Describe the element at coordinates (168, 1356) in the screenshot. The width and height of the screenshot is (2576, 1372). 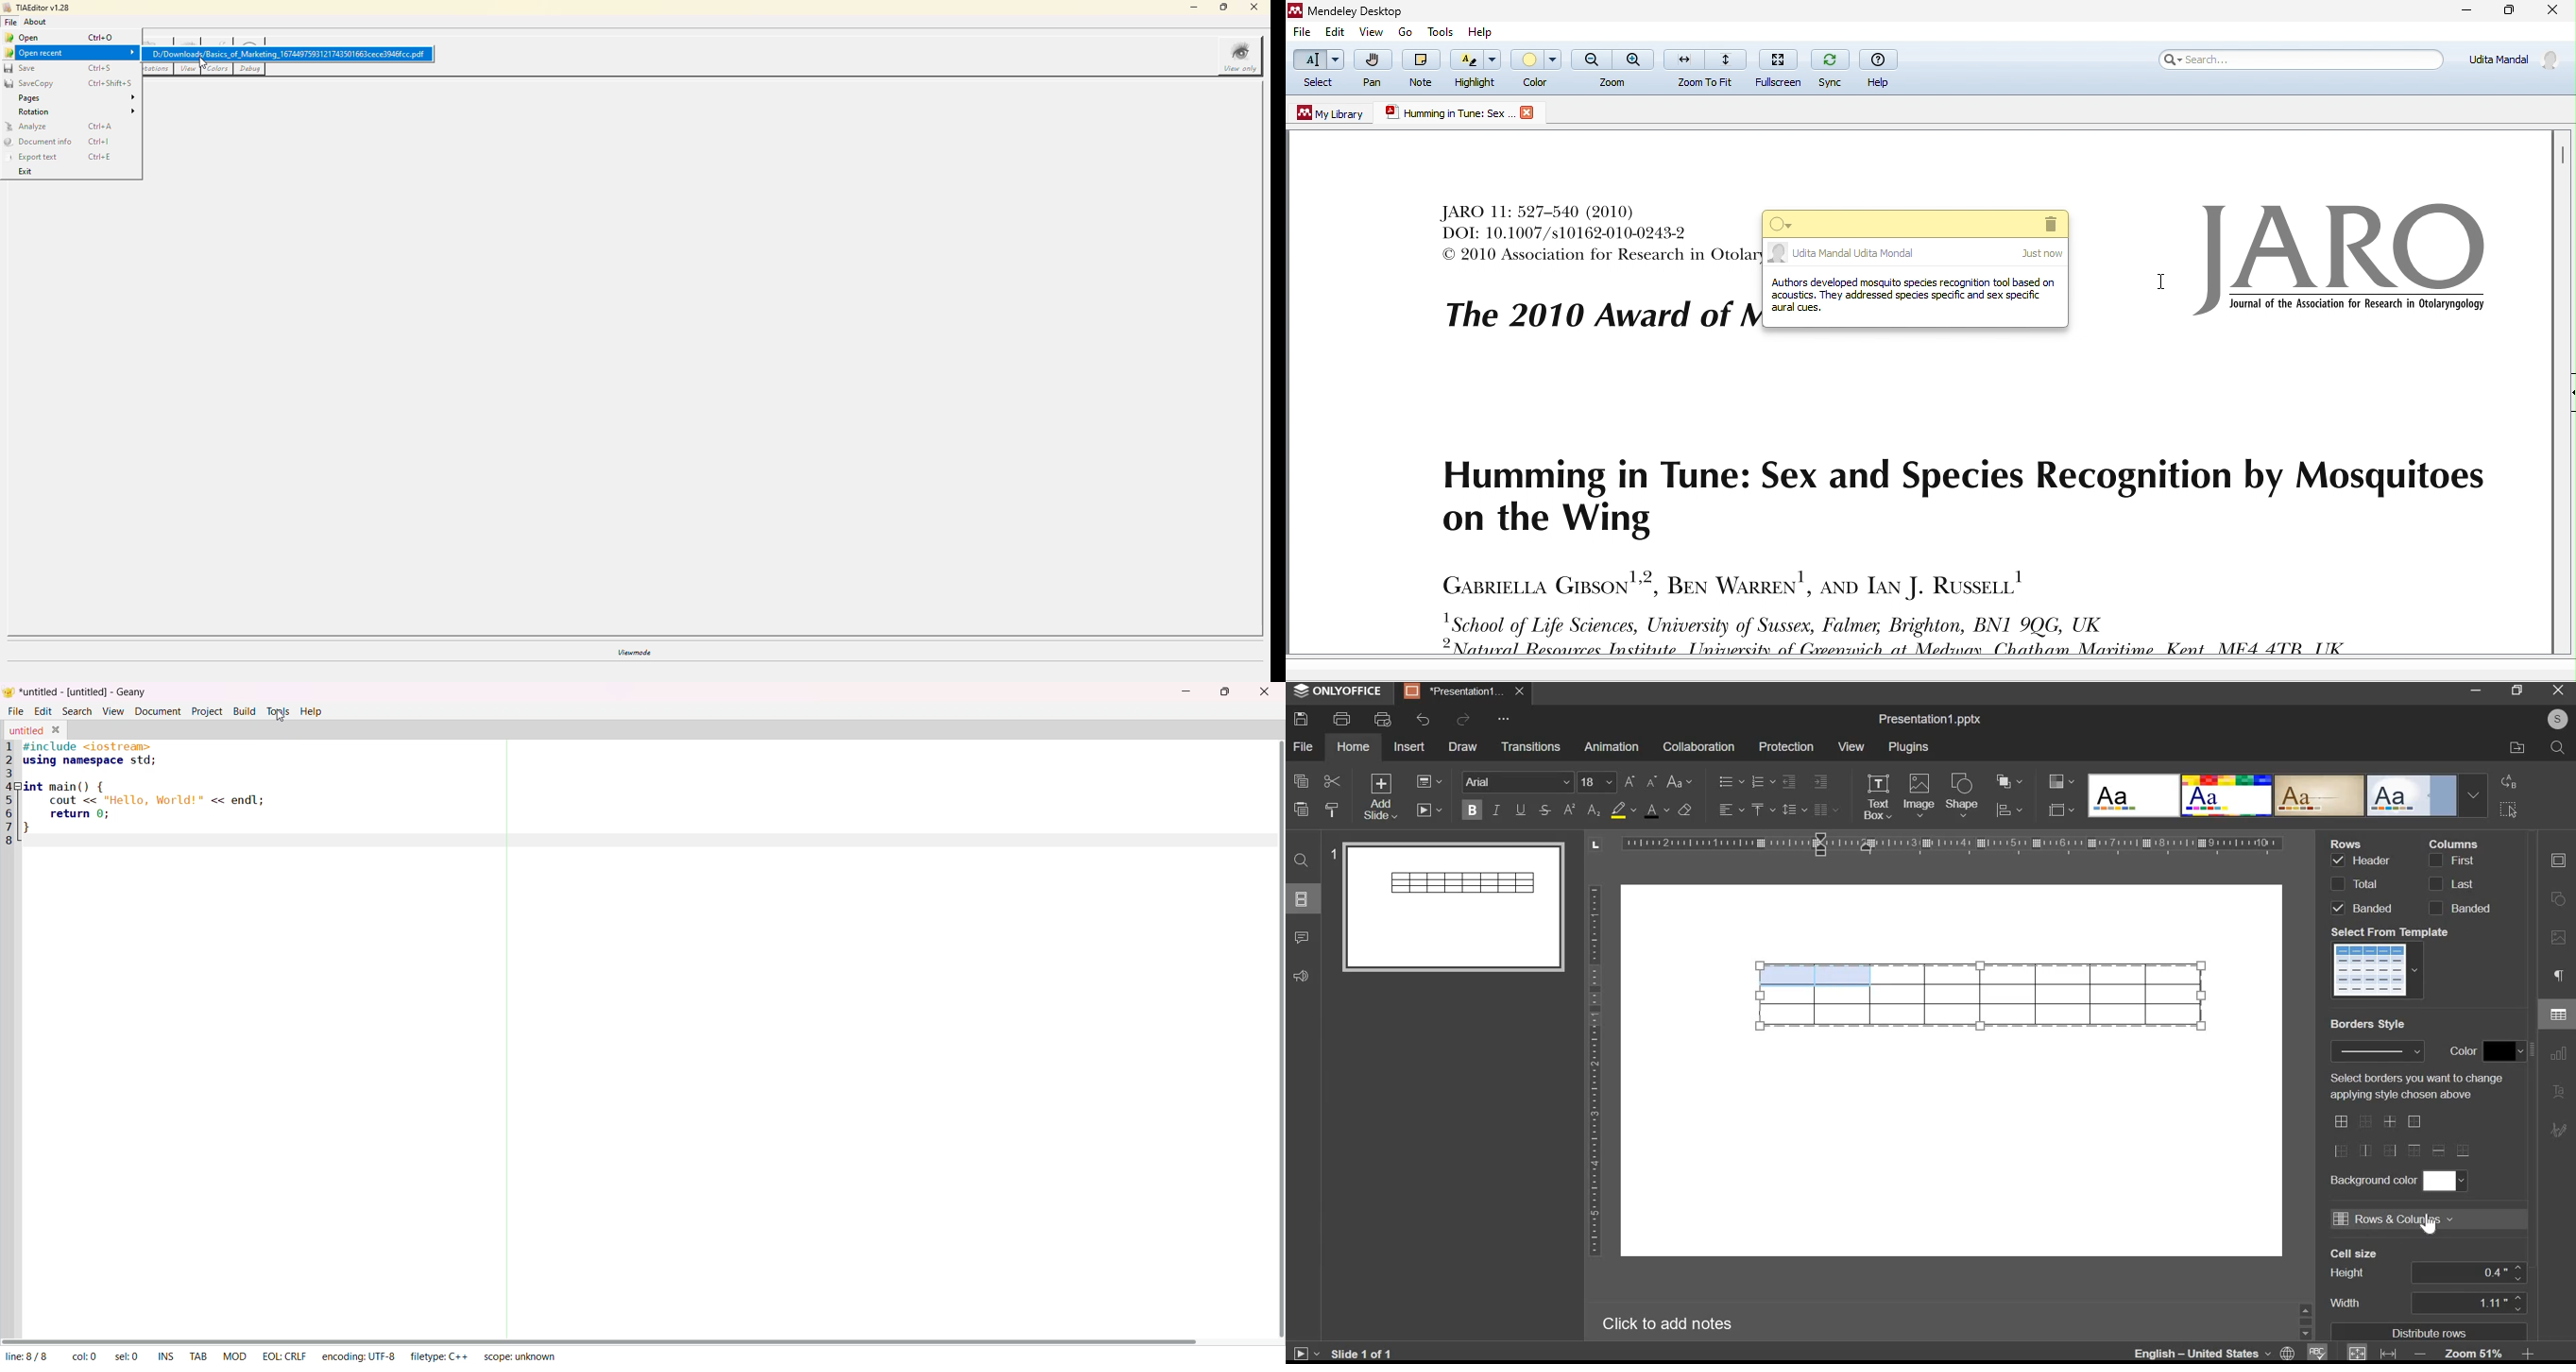
I see `INS` at that location.